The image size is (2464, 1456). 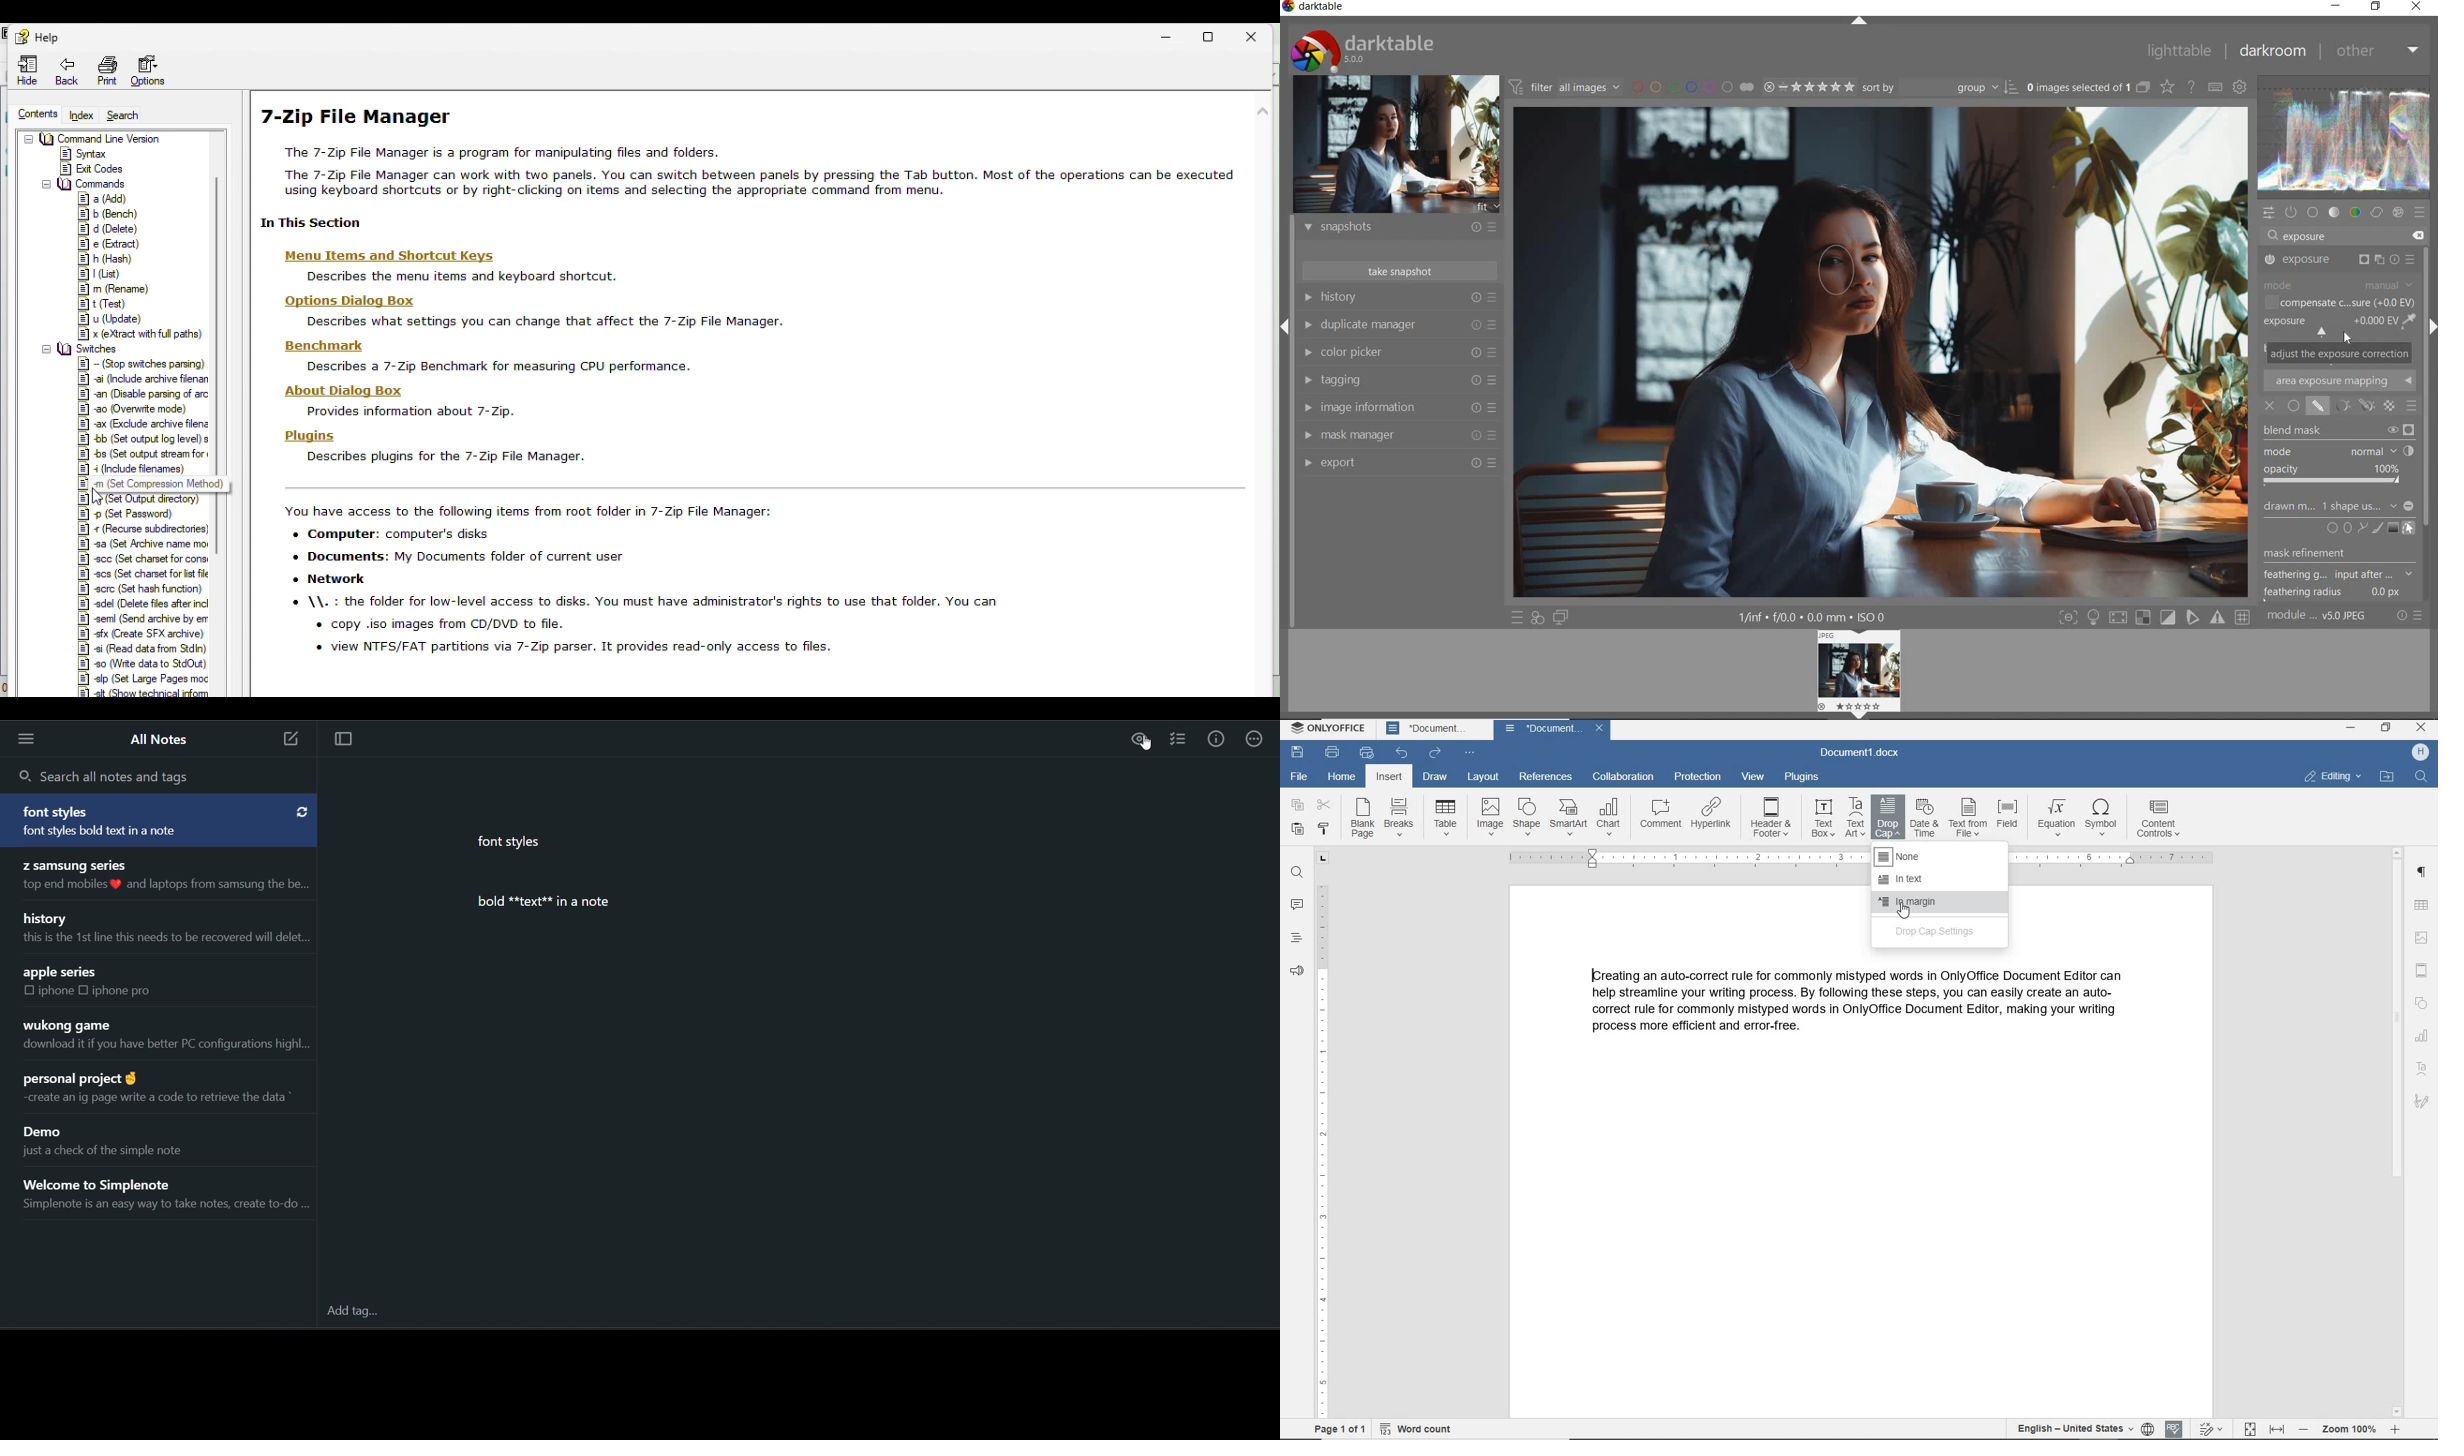 What do you see at coordinates (1323, 829) in the screenshot?
I see `copy style` at bounding box center [1323, 829].